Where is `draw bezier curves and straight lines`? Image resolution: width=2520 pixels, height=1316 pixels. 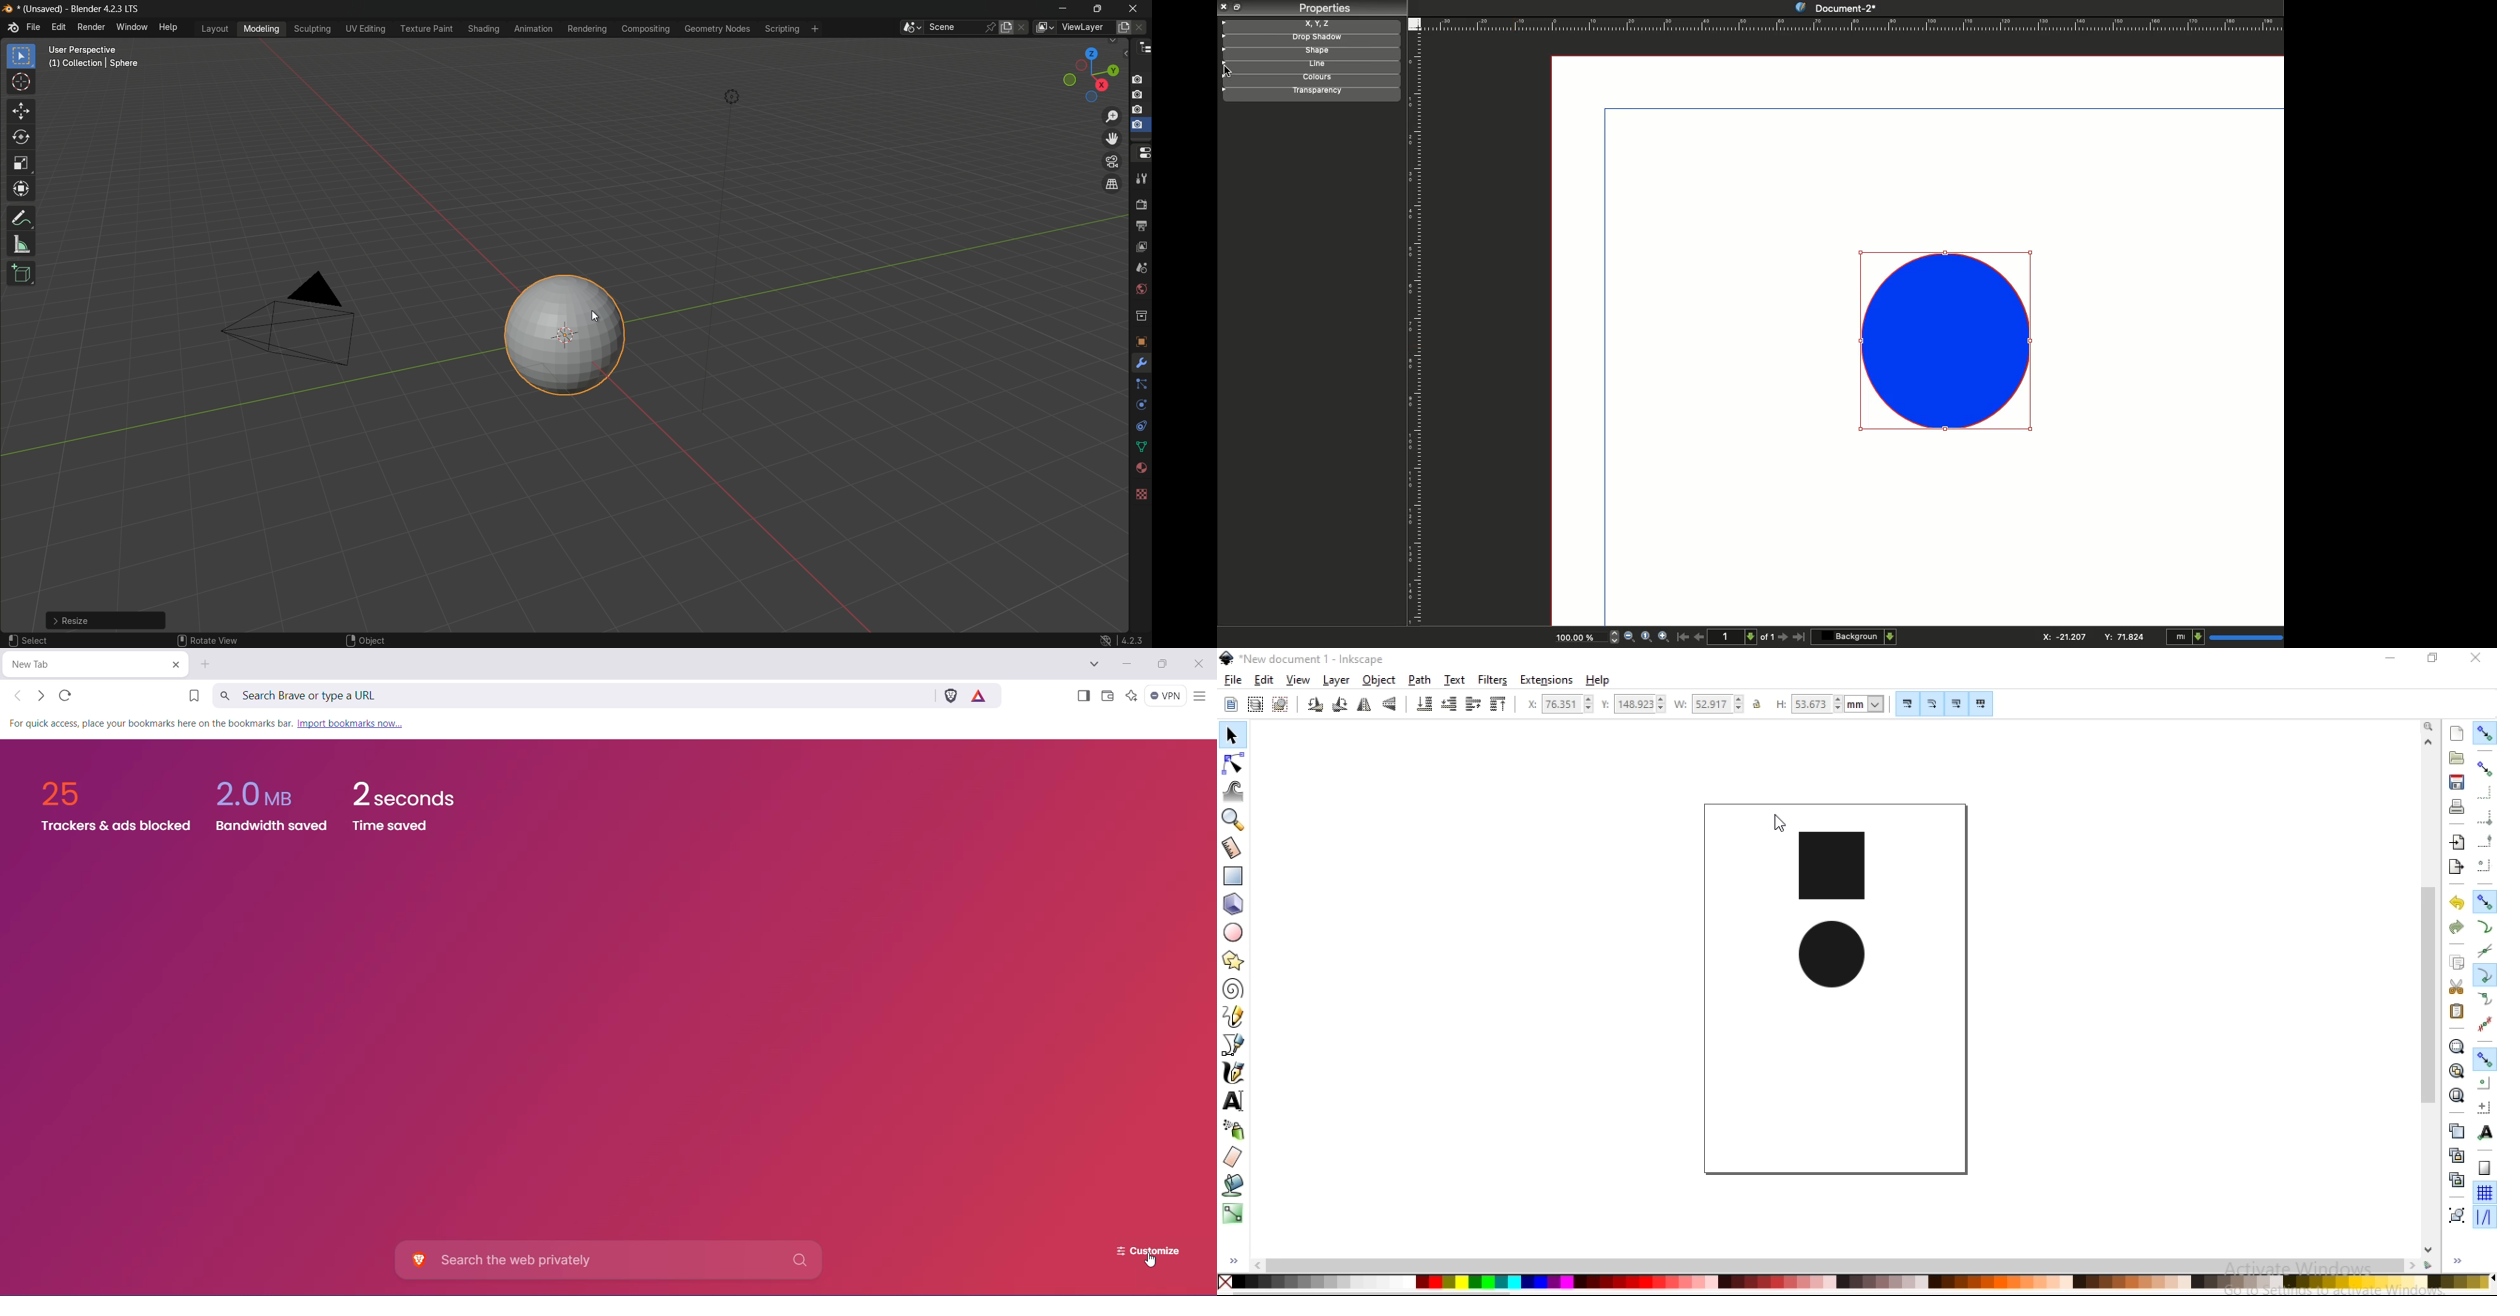 draw bezier curves and straight lines is located at coordinates (1234, 1046).